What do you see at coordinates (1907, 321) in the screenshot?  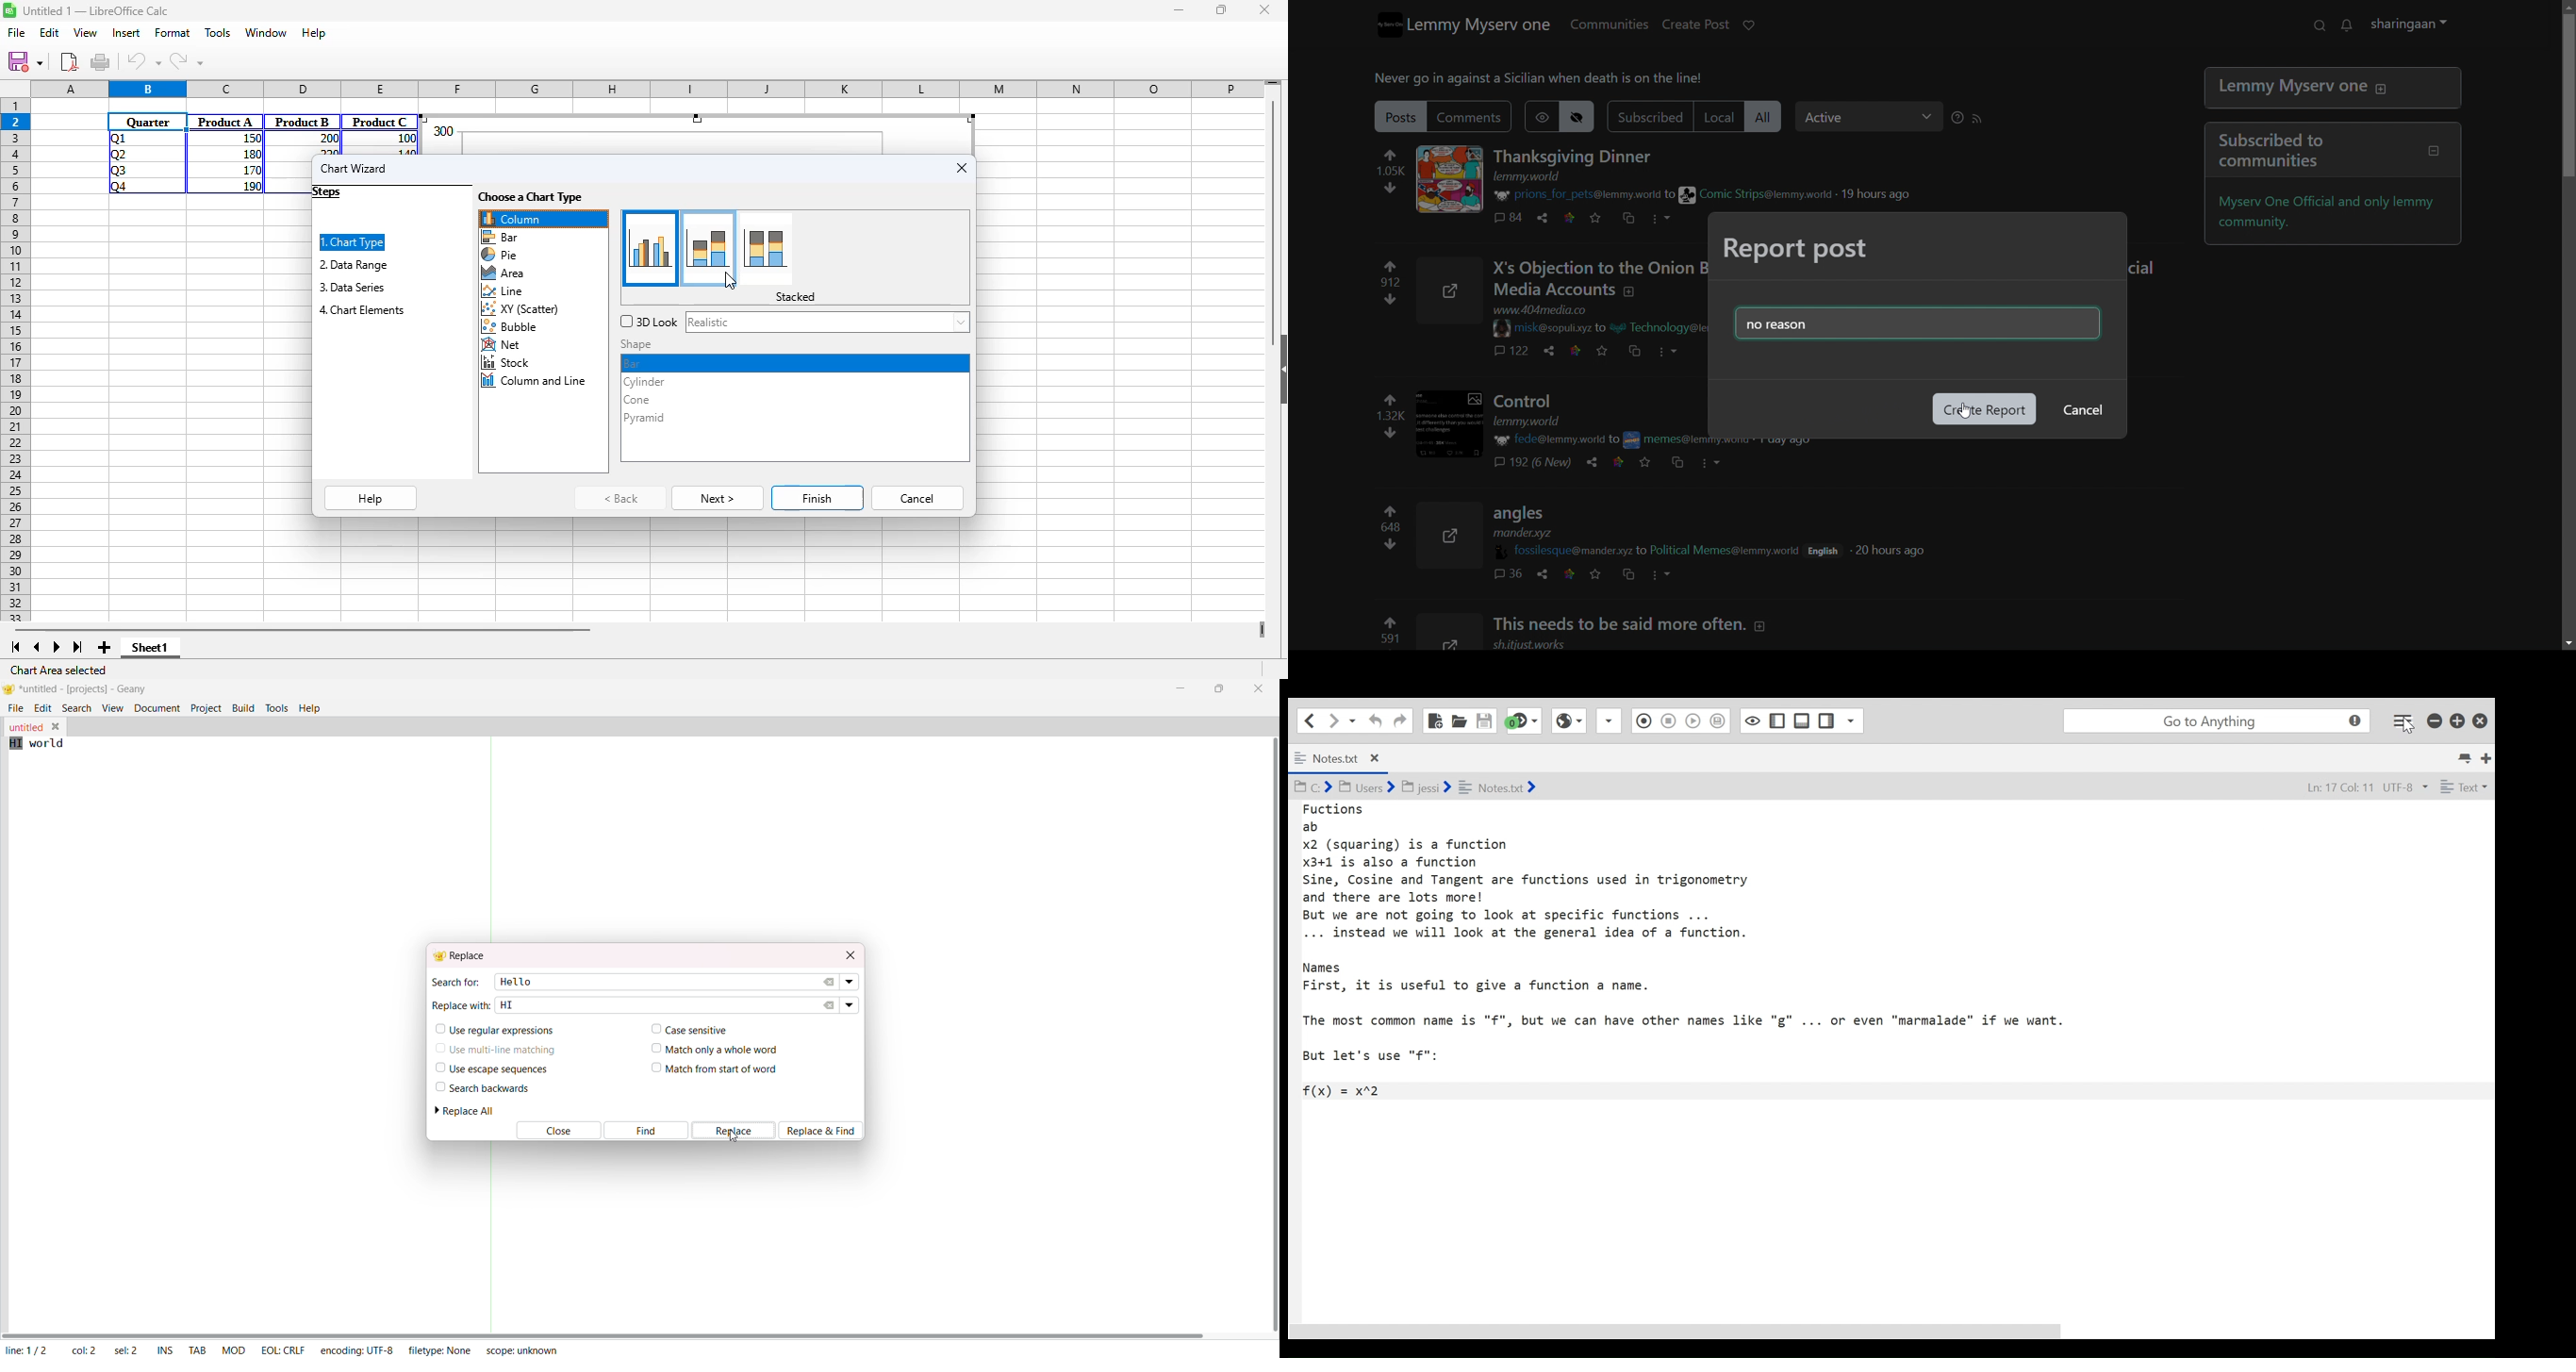 I see `"no reason" typed` at bounding box center [1907, 321].